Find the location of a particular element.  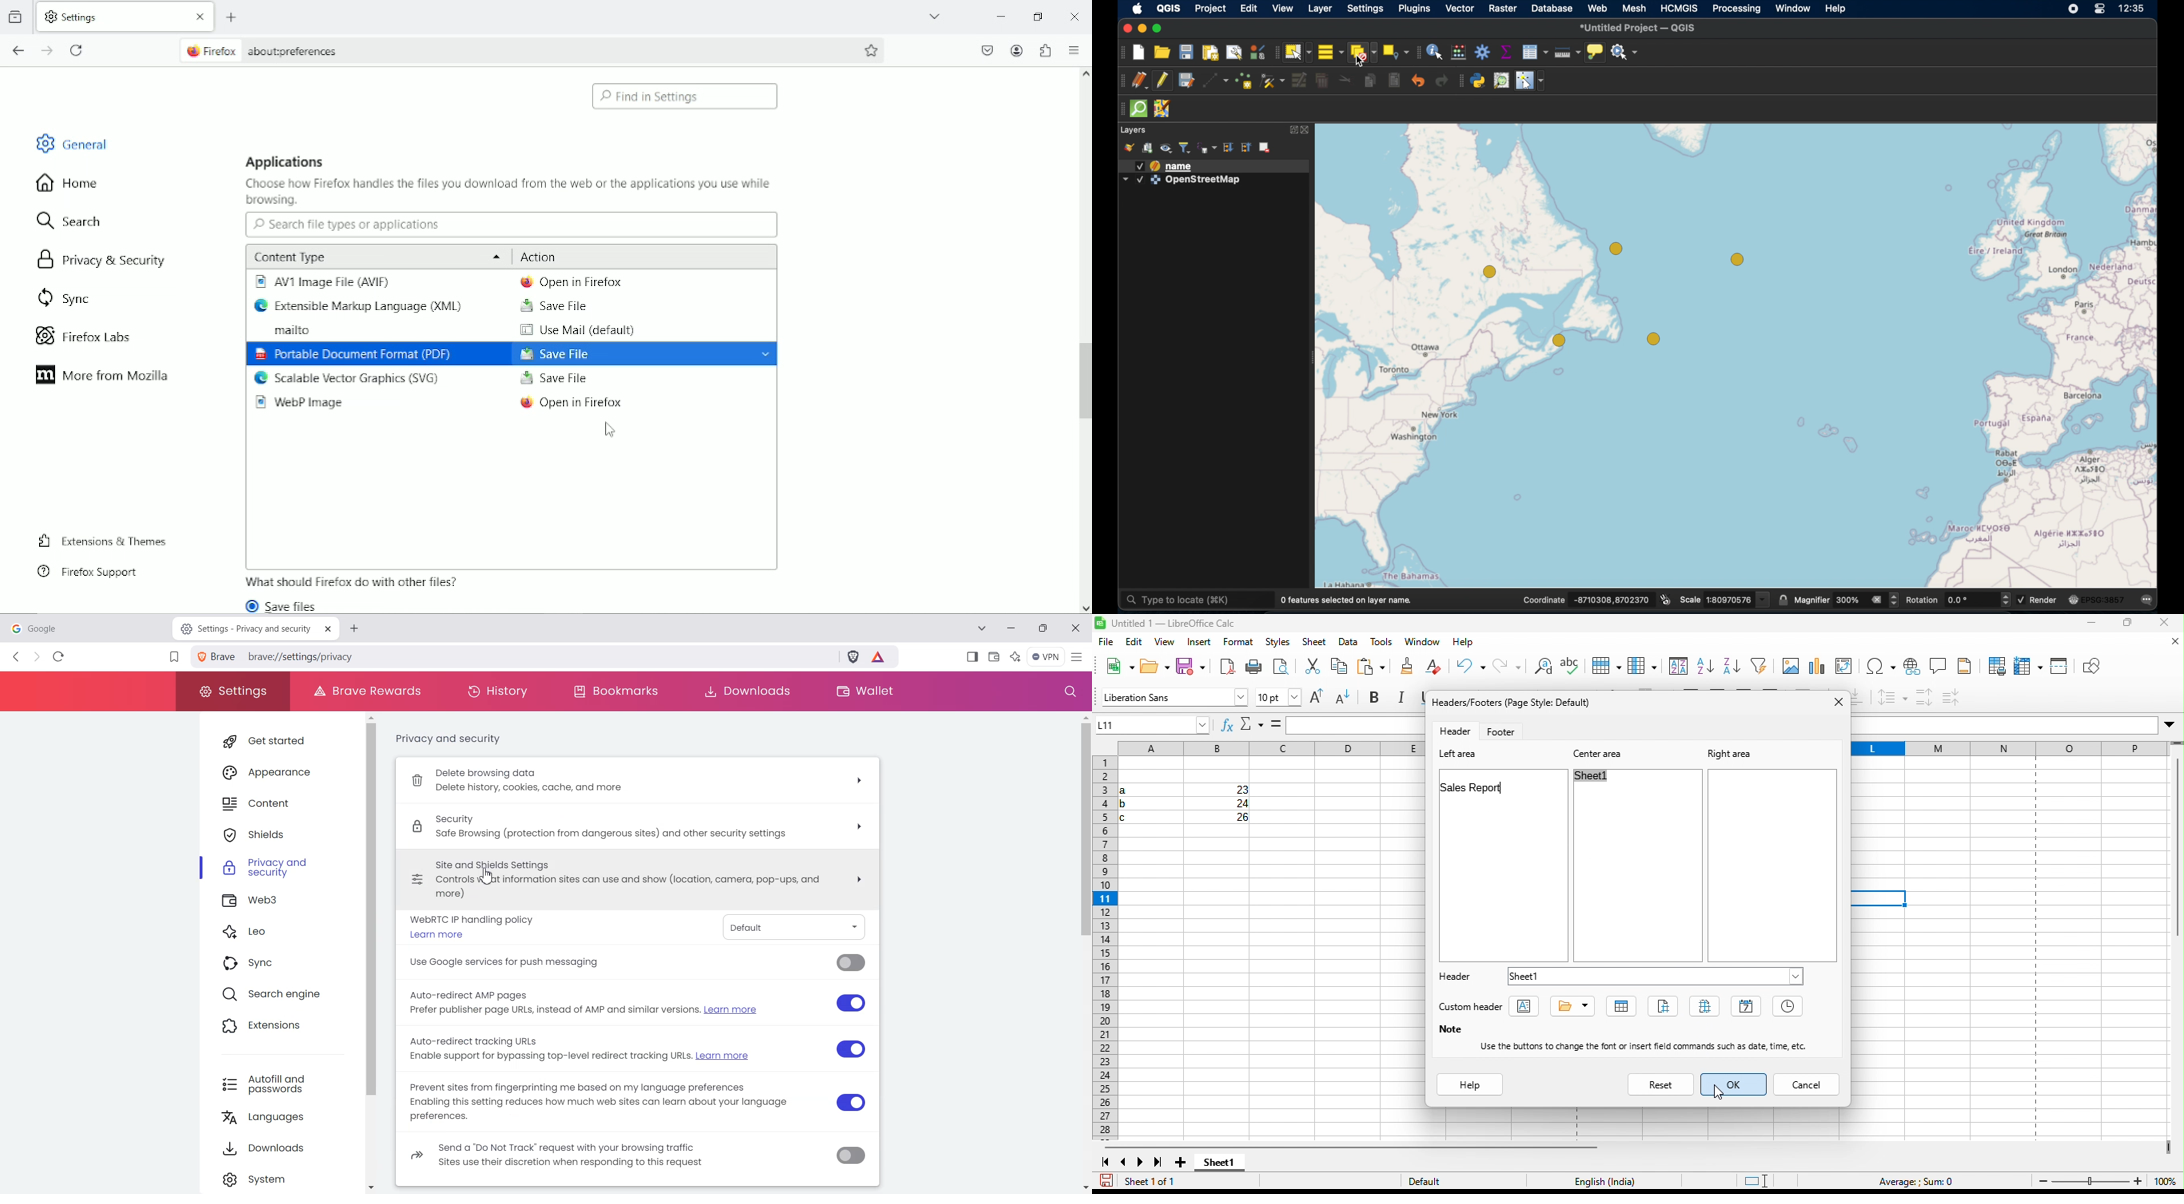

drag handle is located at coordinates (1119, 81).